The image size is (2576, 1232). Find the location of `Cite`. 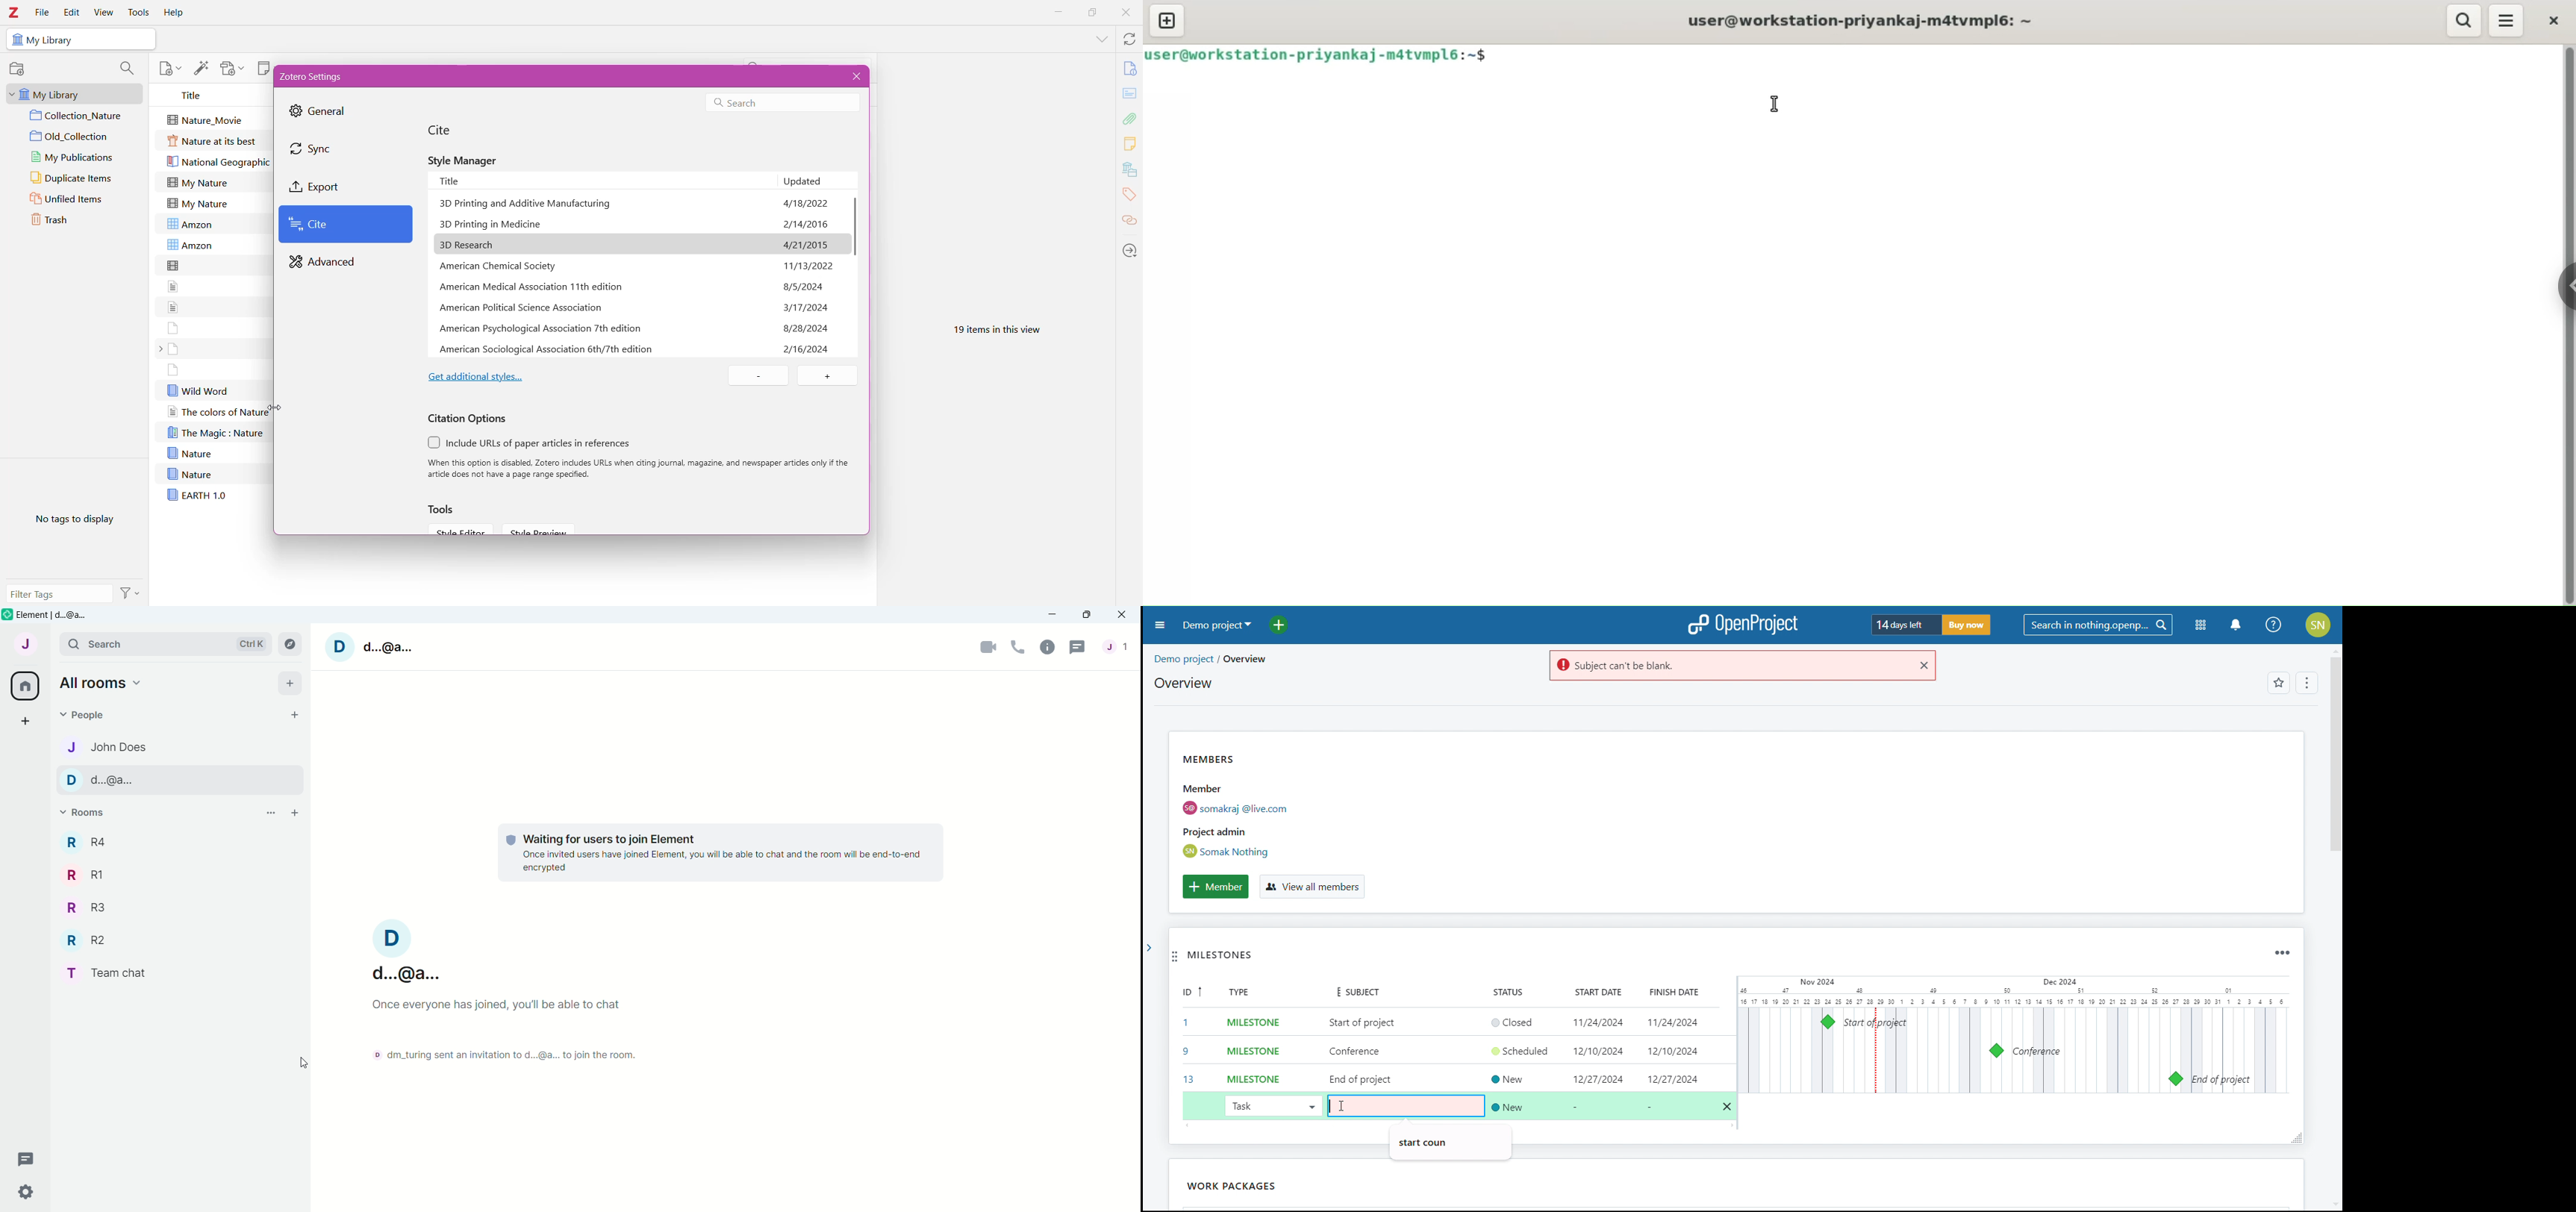

Cite is located at coordinates (448, 130).